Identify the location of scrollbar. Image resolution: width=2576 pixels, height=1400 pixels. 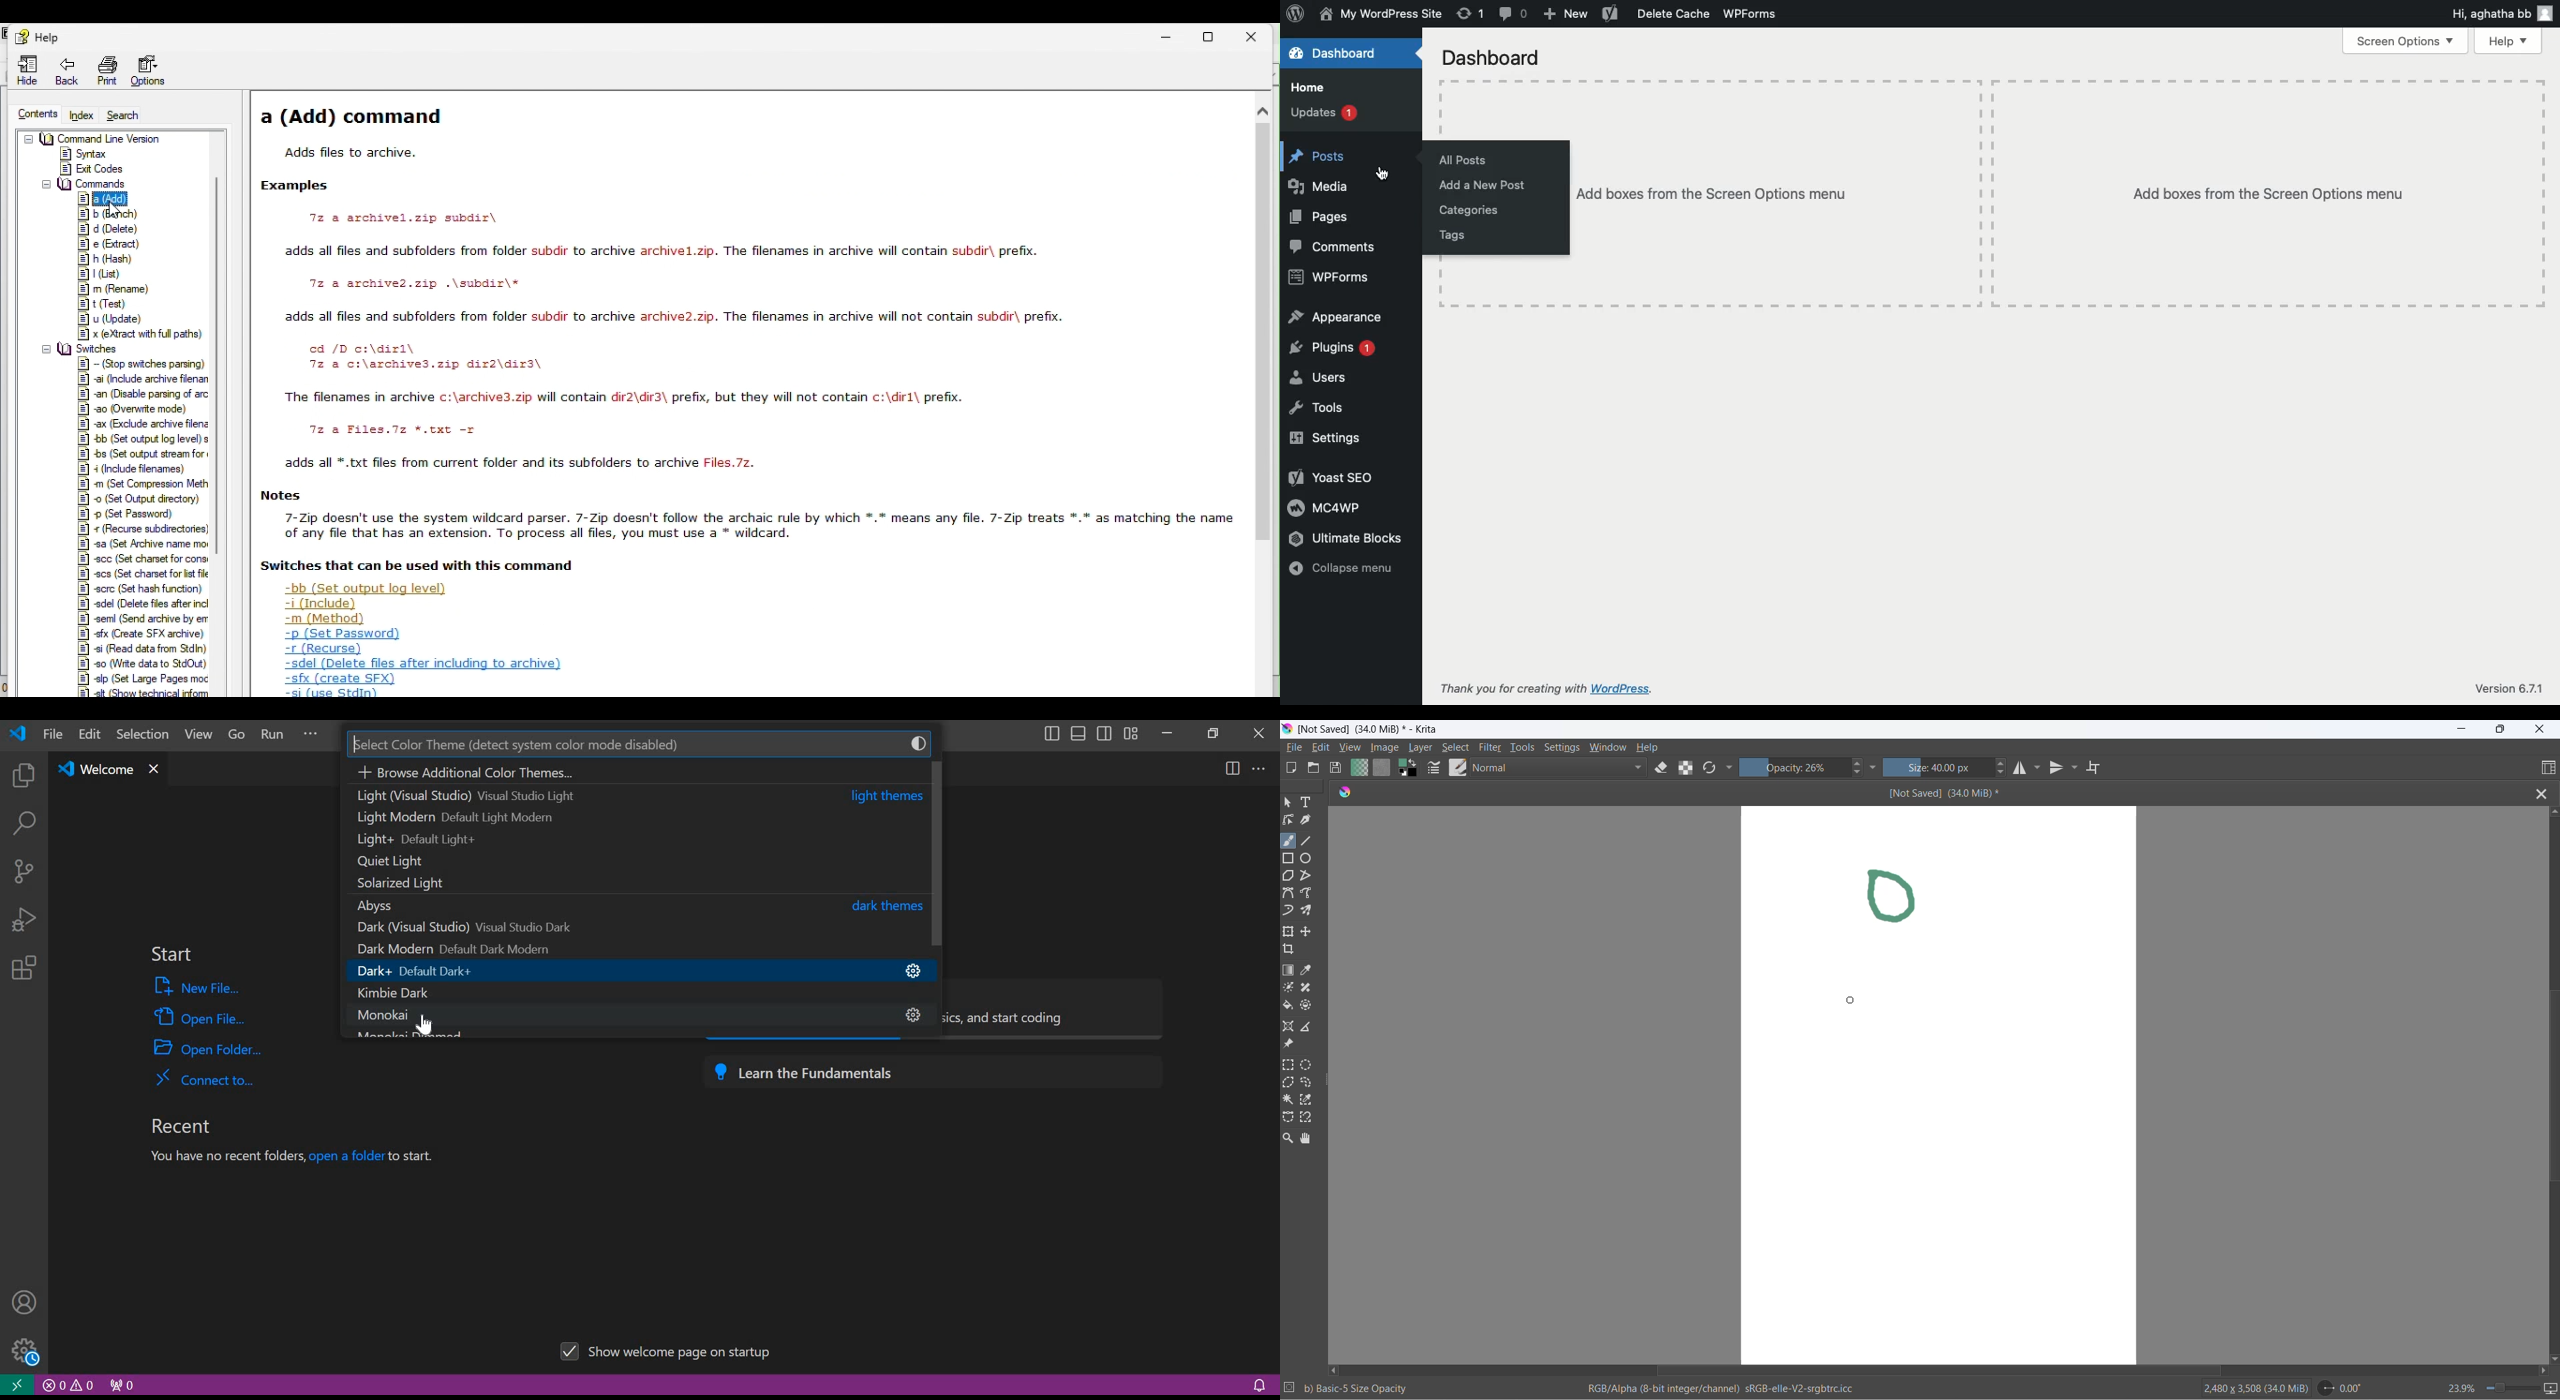
(937, 853).